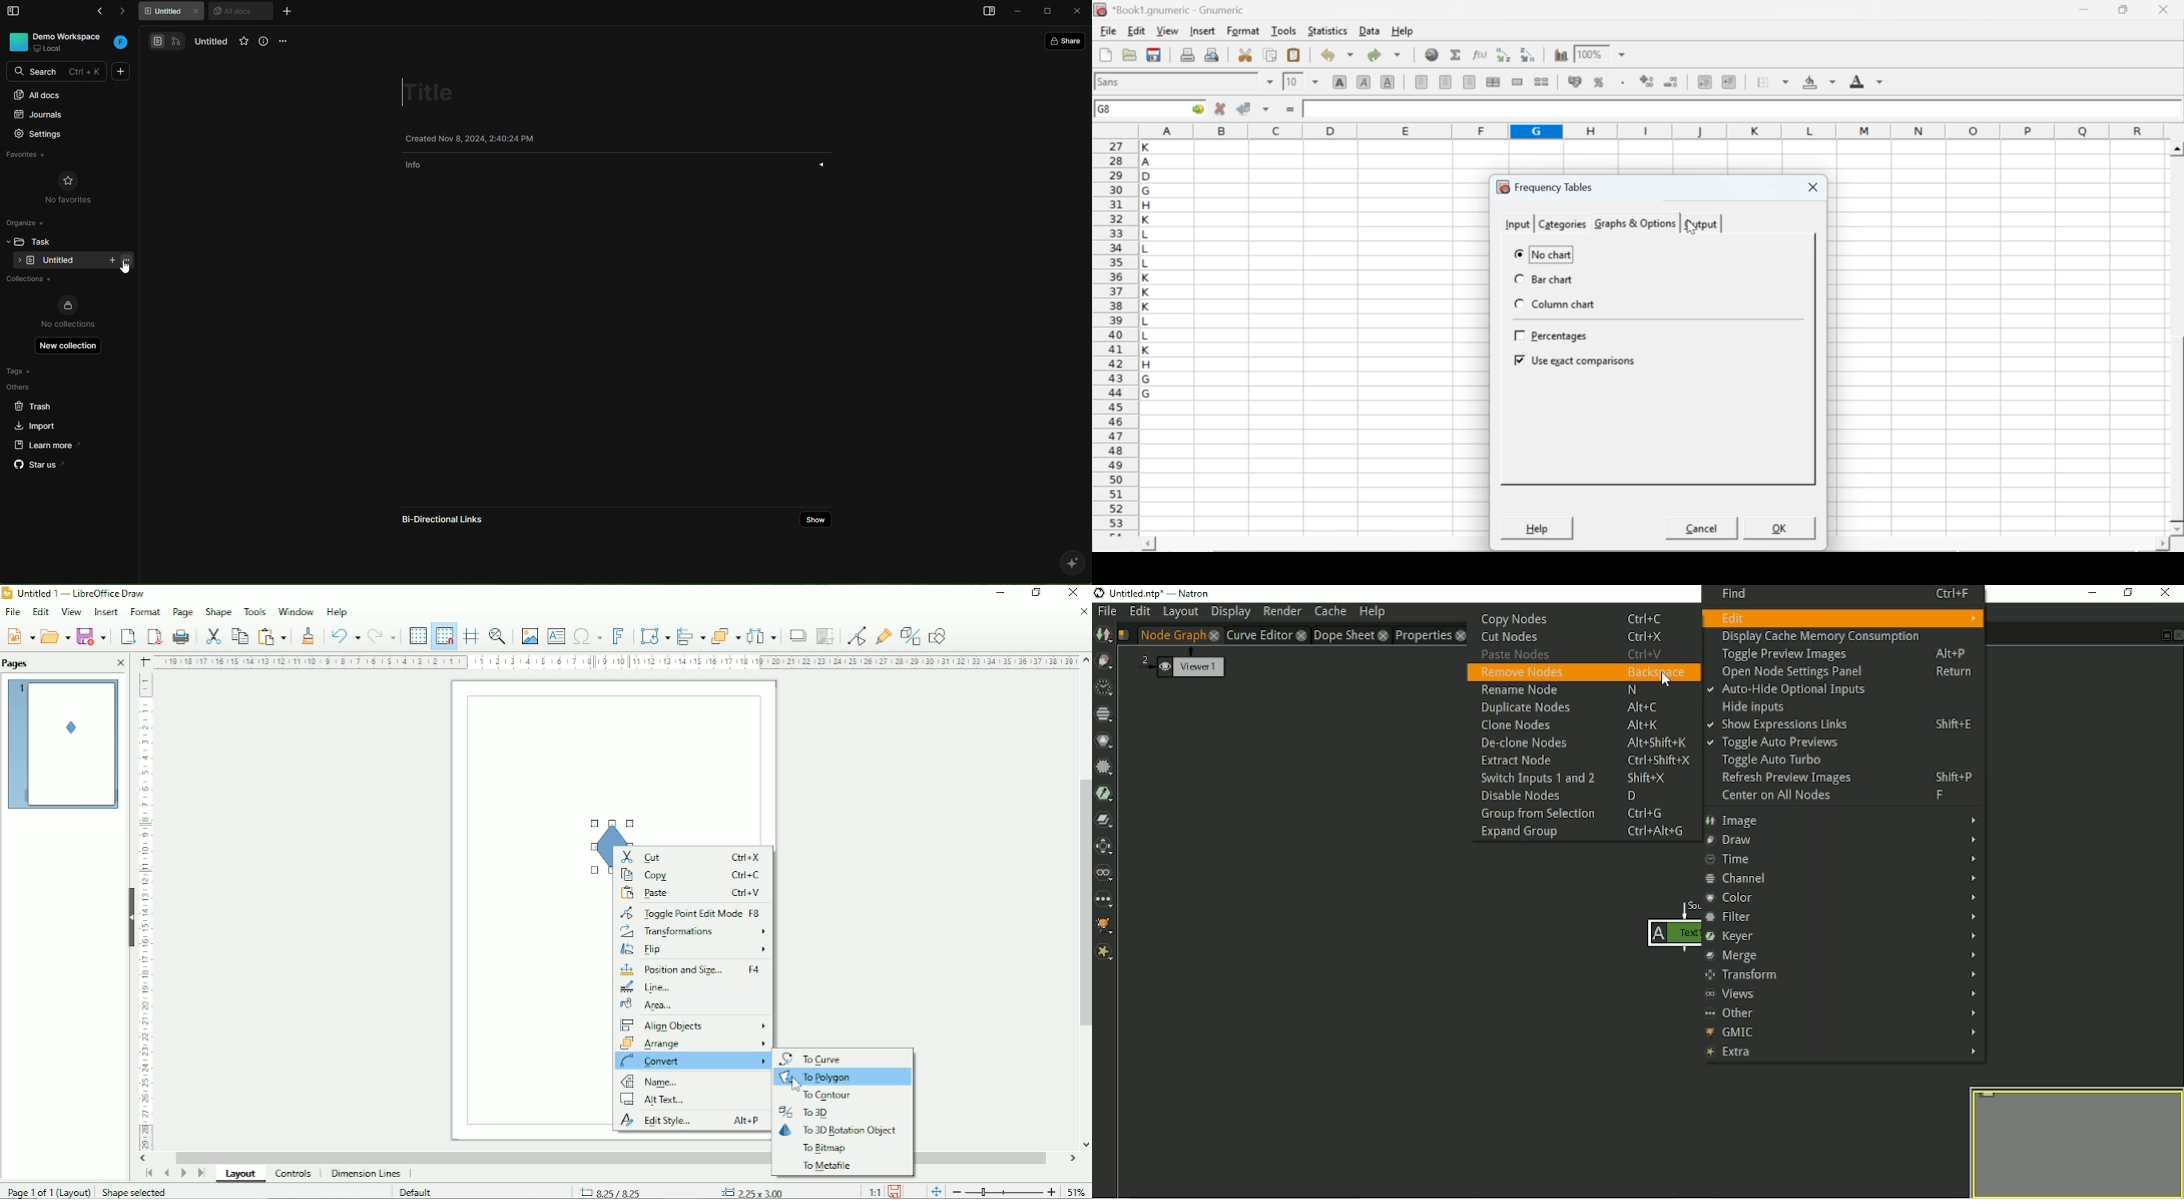  Describe the element at coordinates (934, 1191) in the screenshot. I see `Fit page to current window` at that location.